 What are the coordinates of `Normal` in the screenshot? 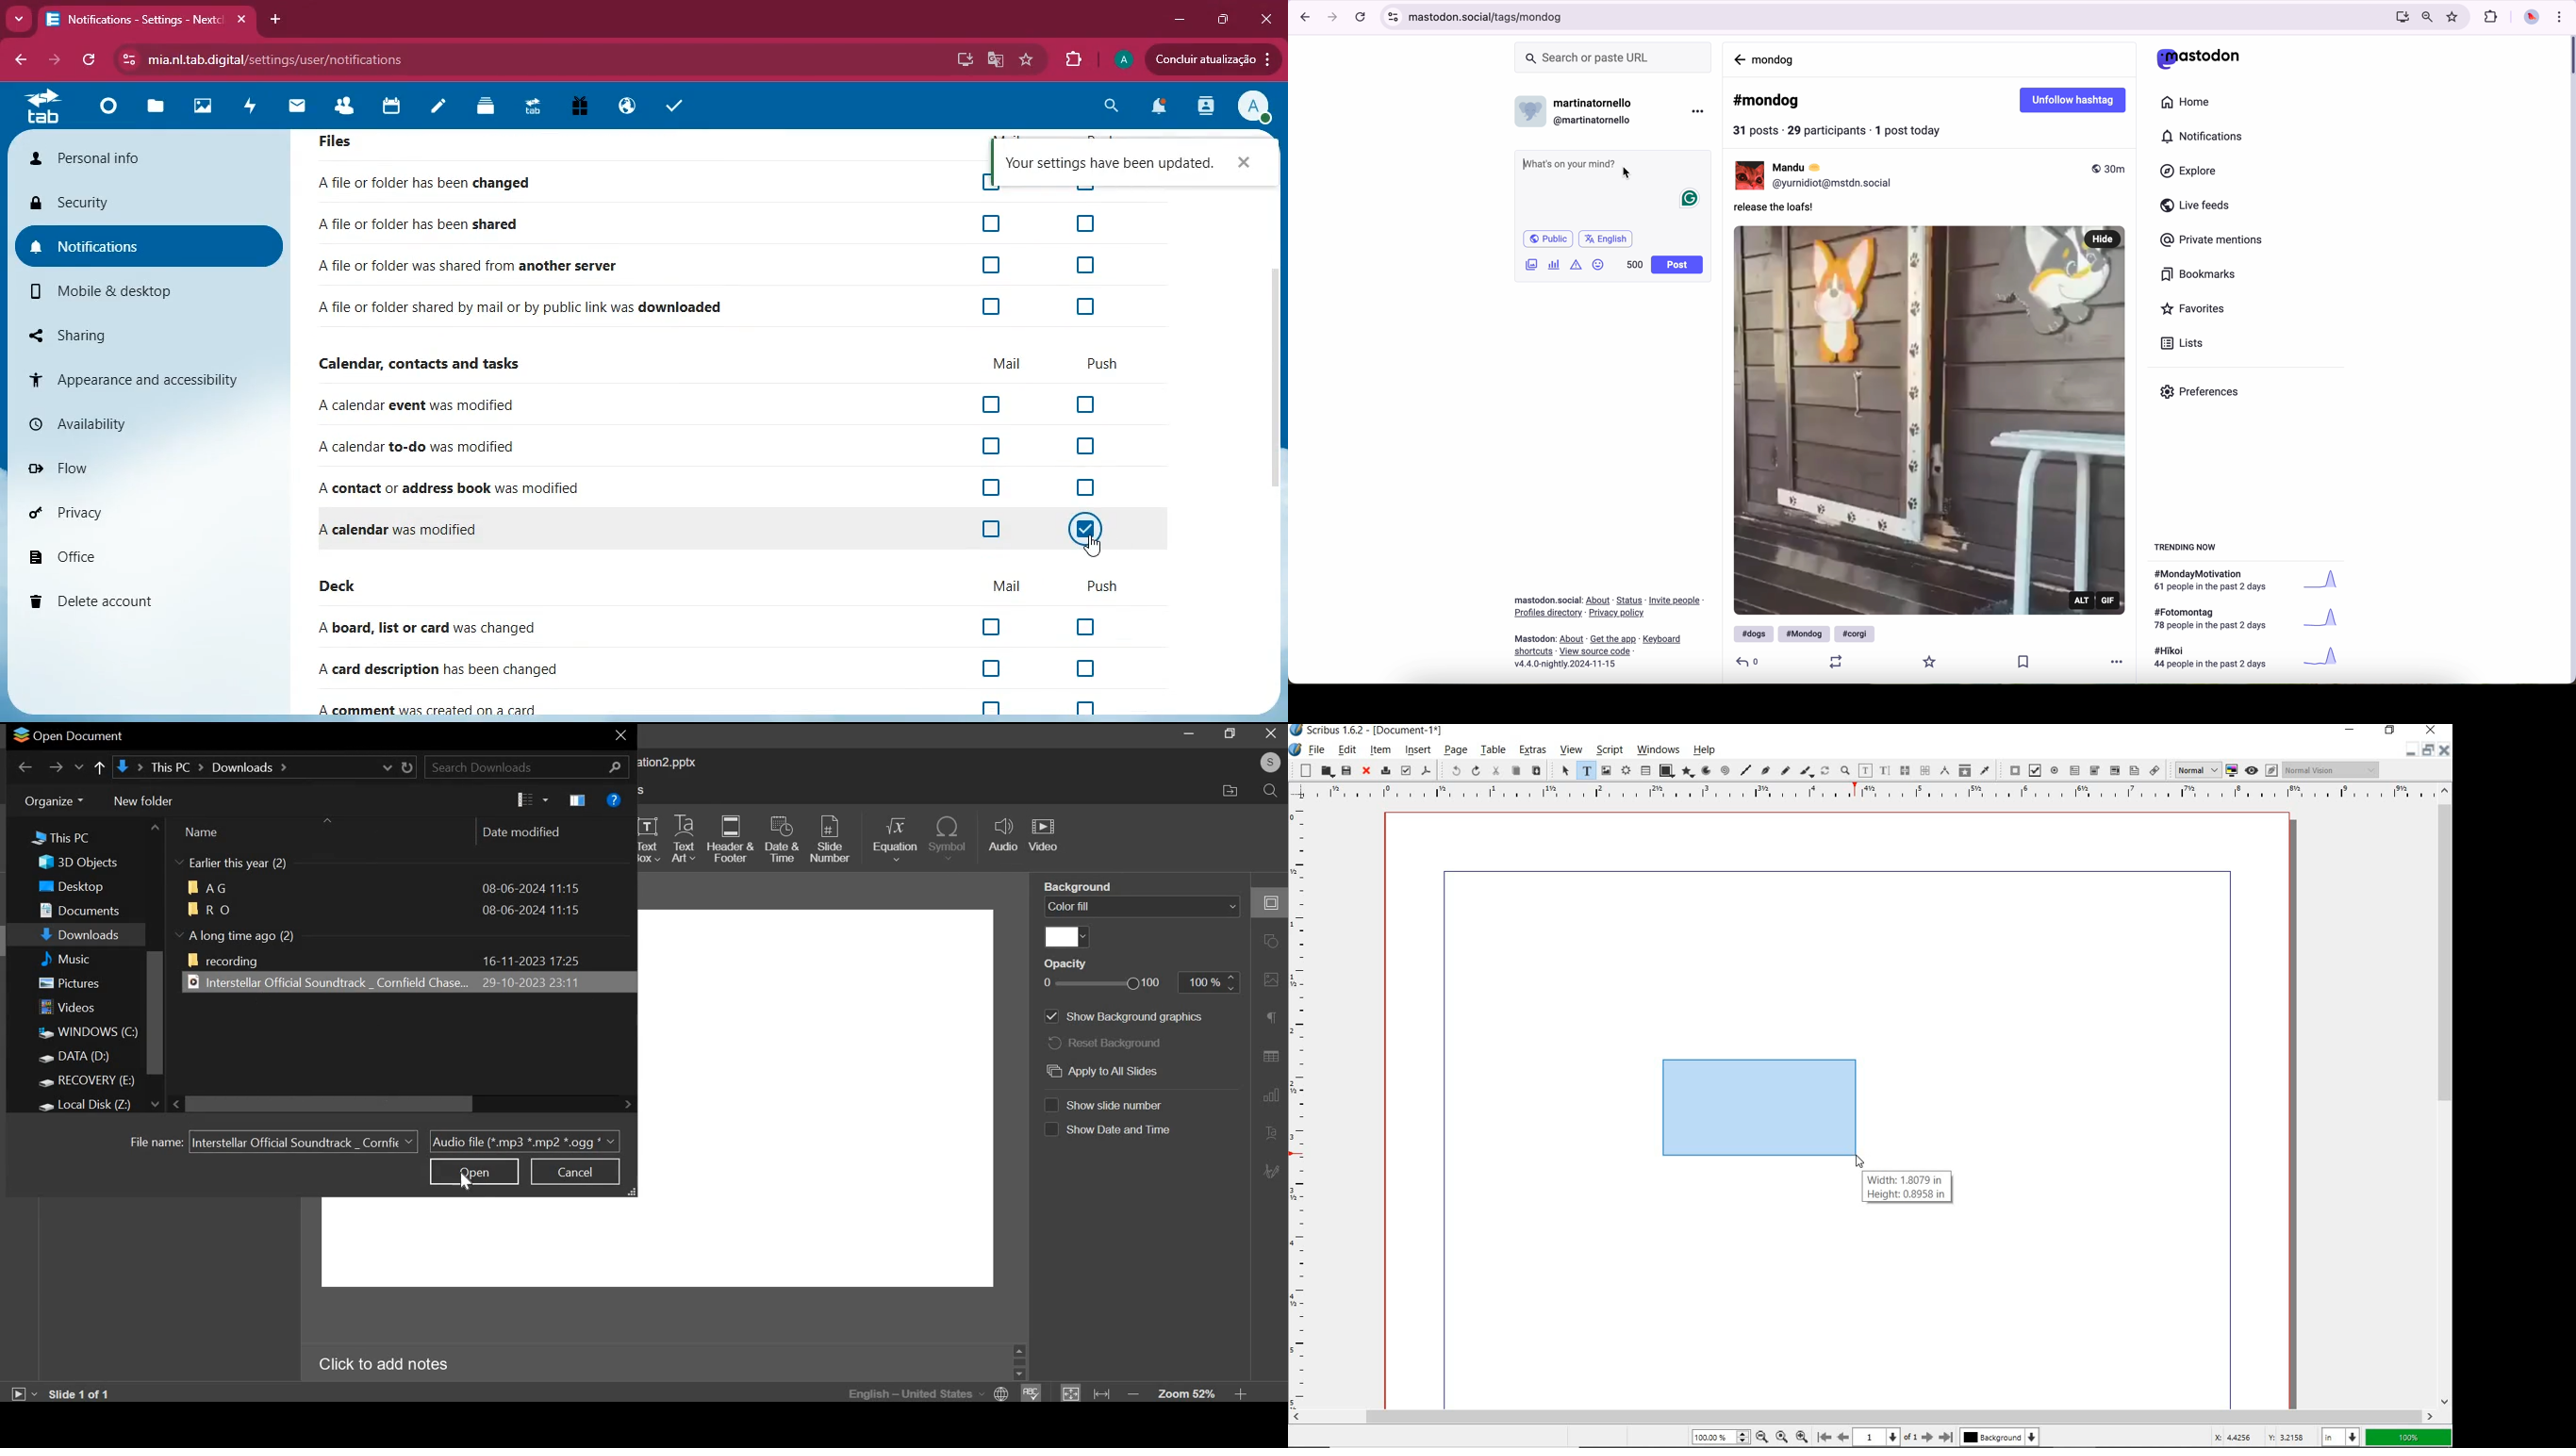 It's located at (2197, 770).